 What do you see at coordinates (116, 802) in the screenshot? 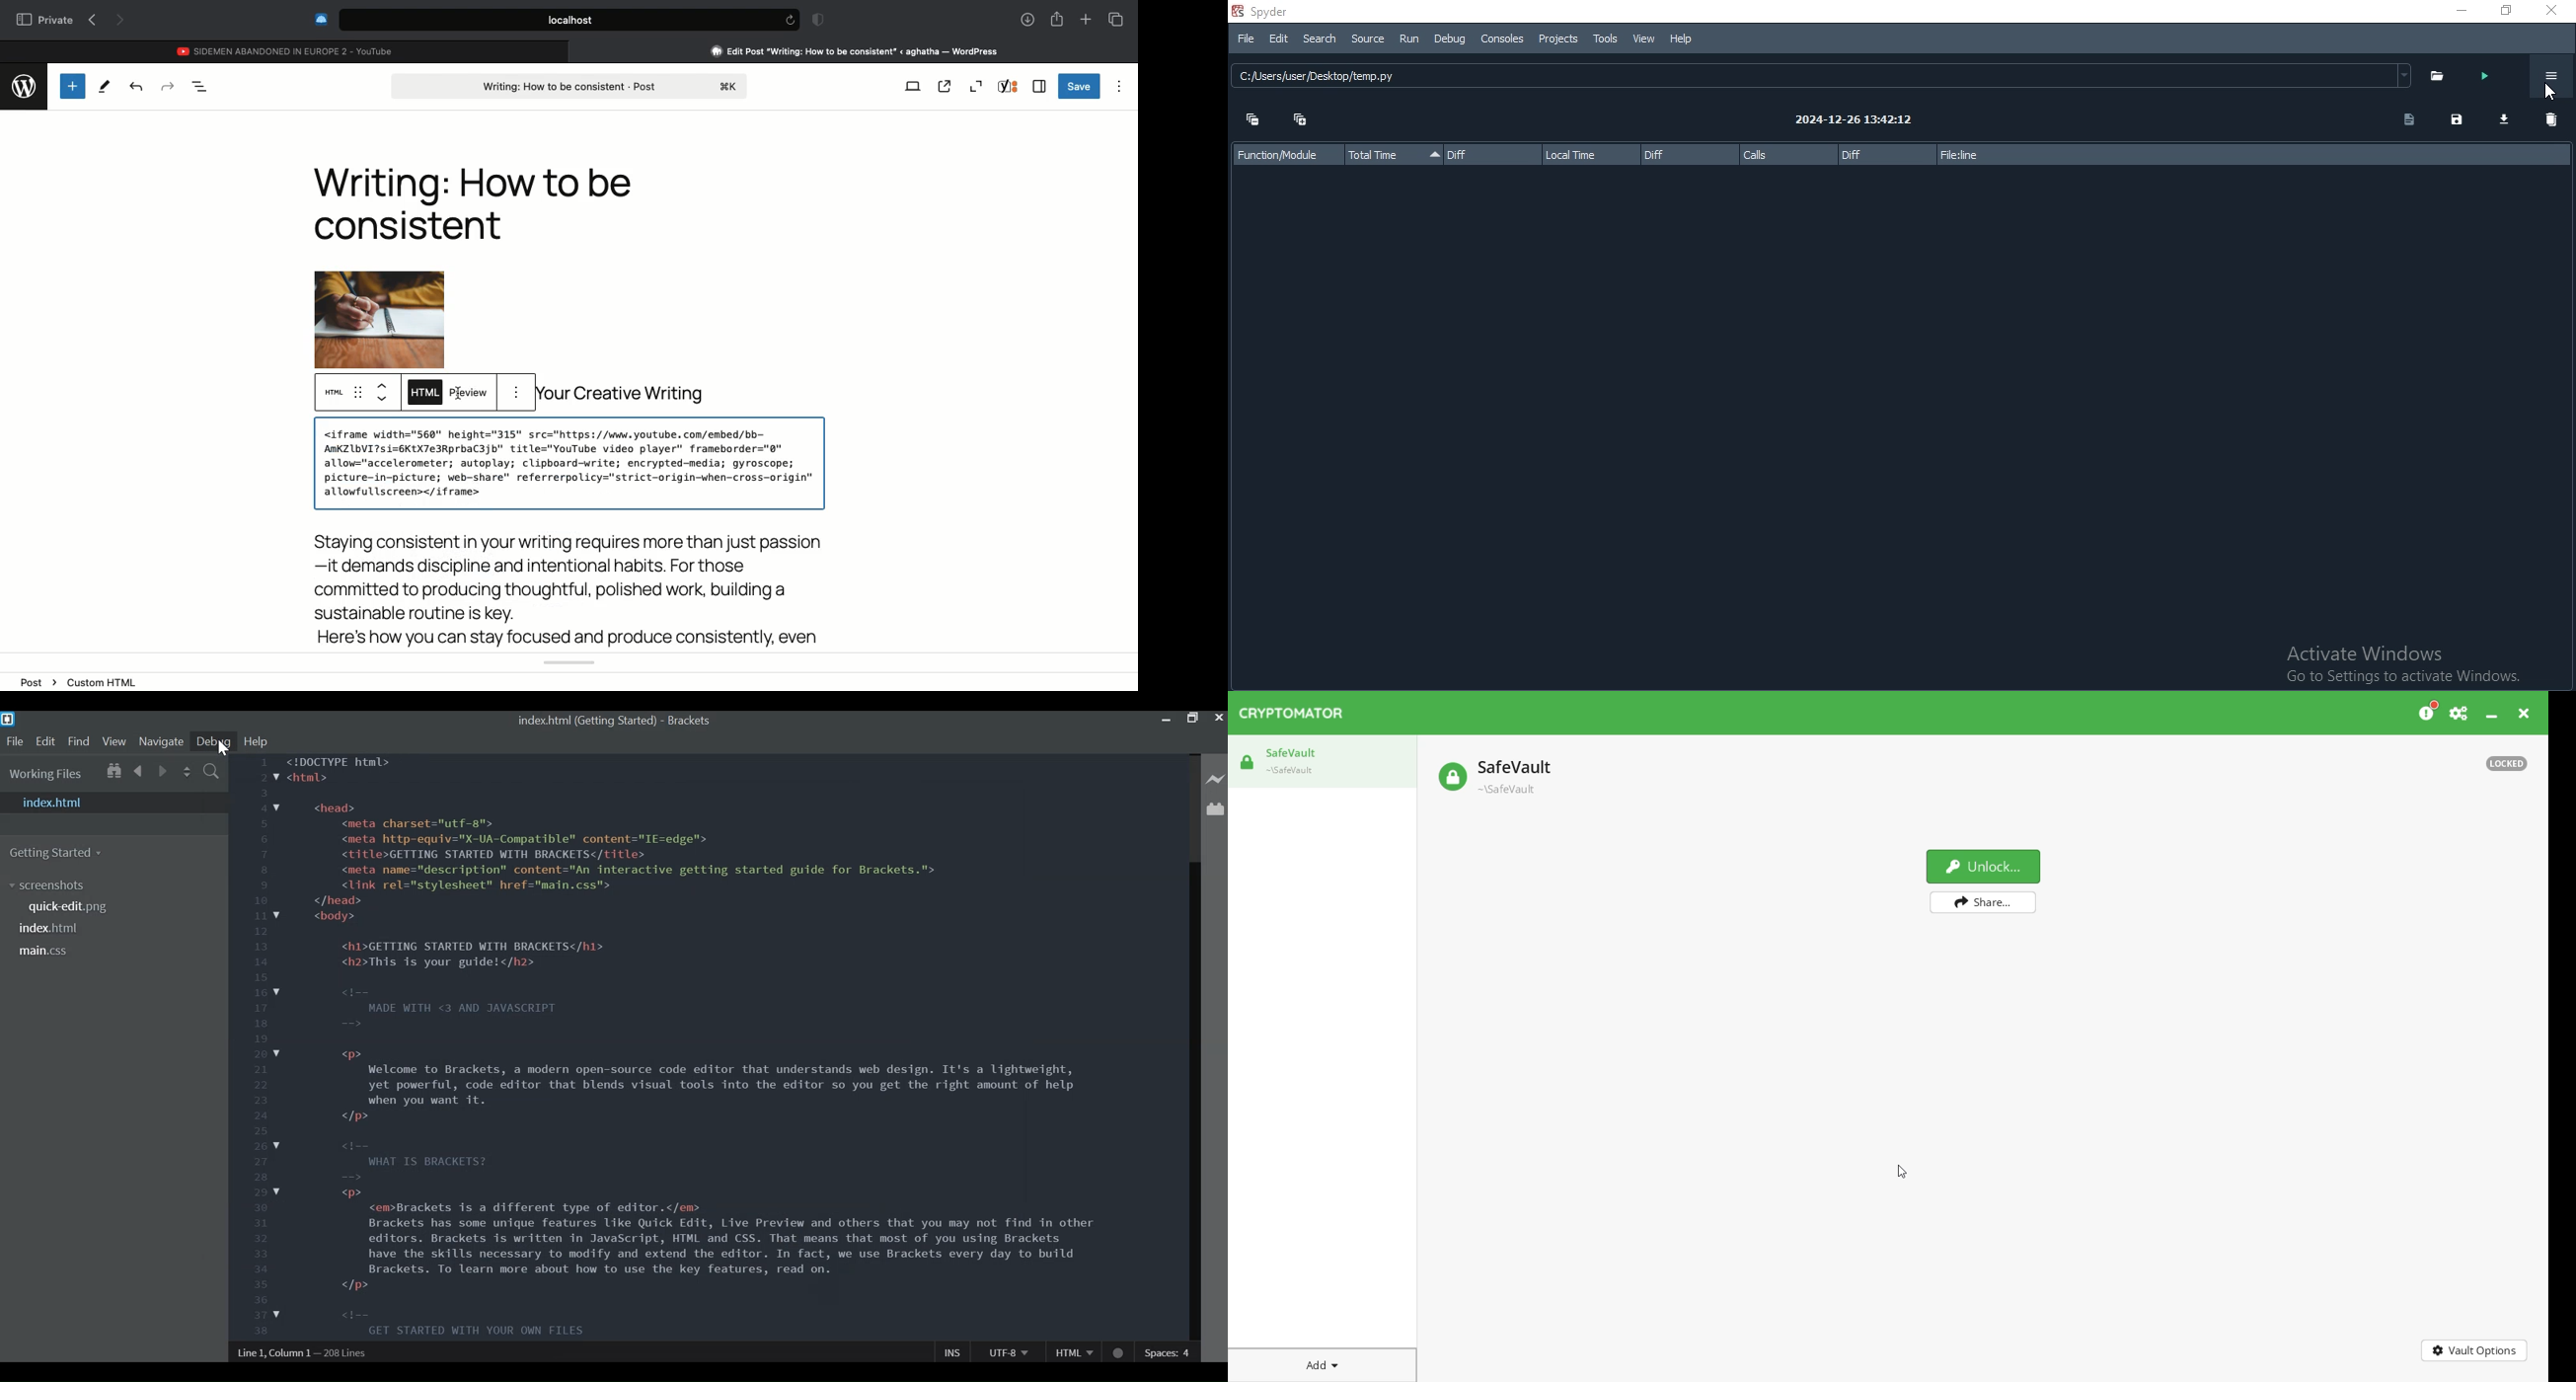
I see `index.html` at bounding box center [116, 802].